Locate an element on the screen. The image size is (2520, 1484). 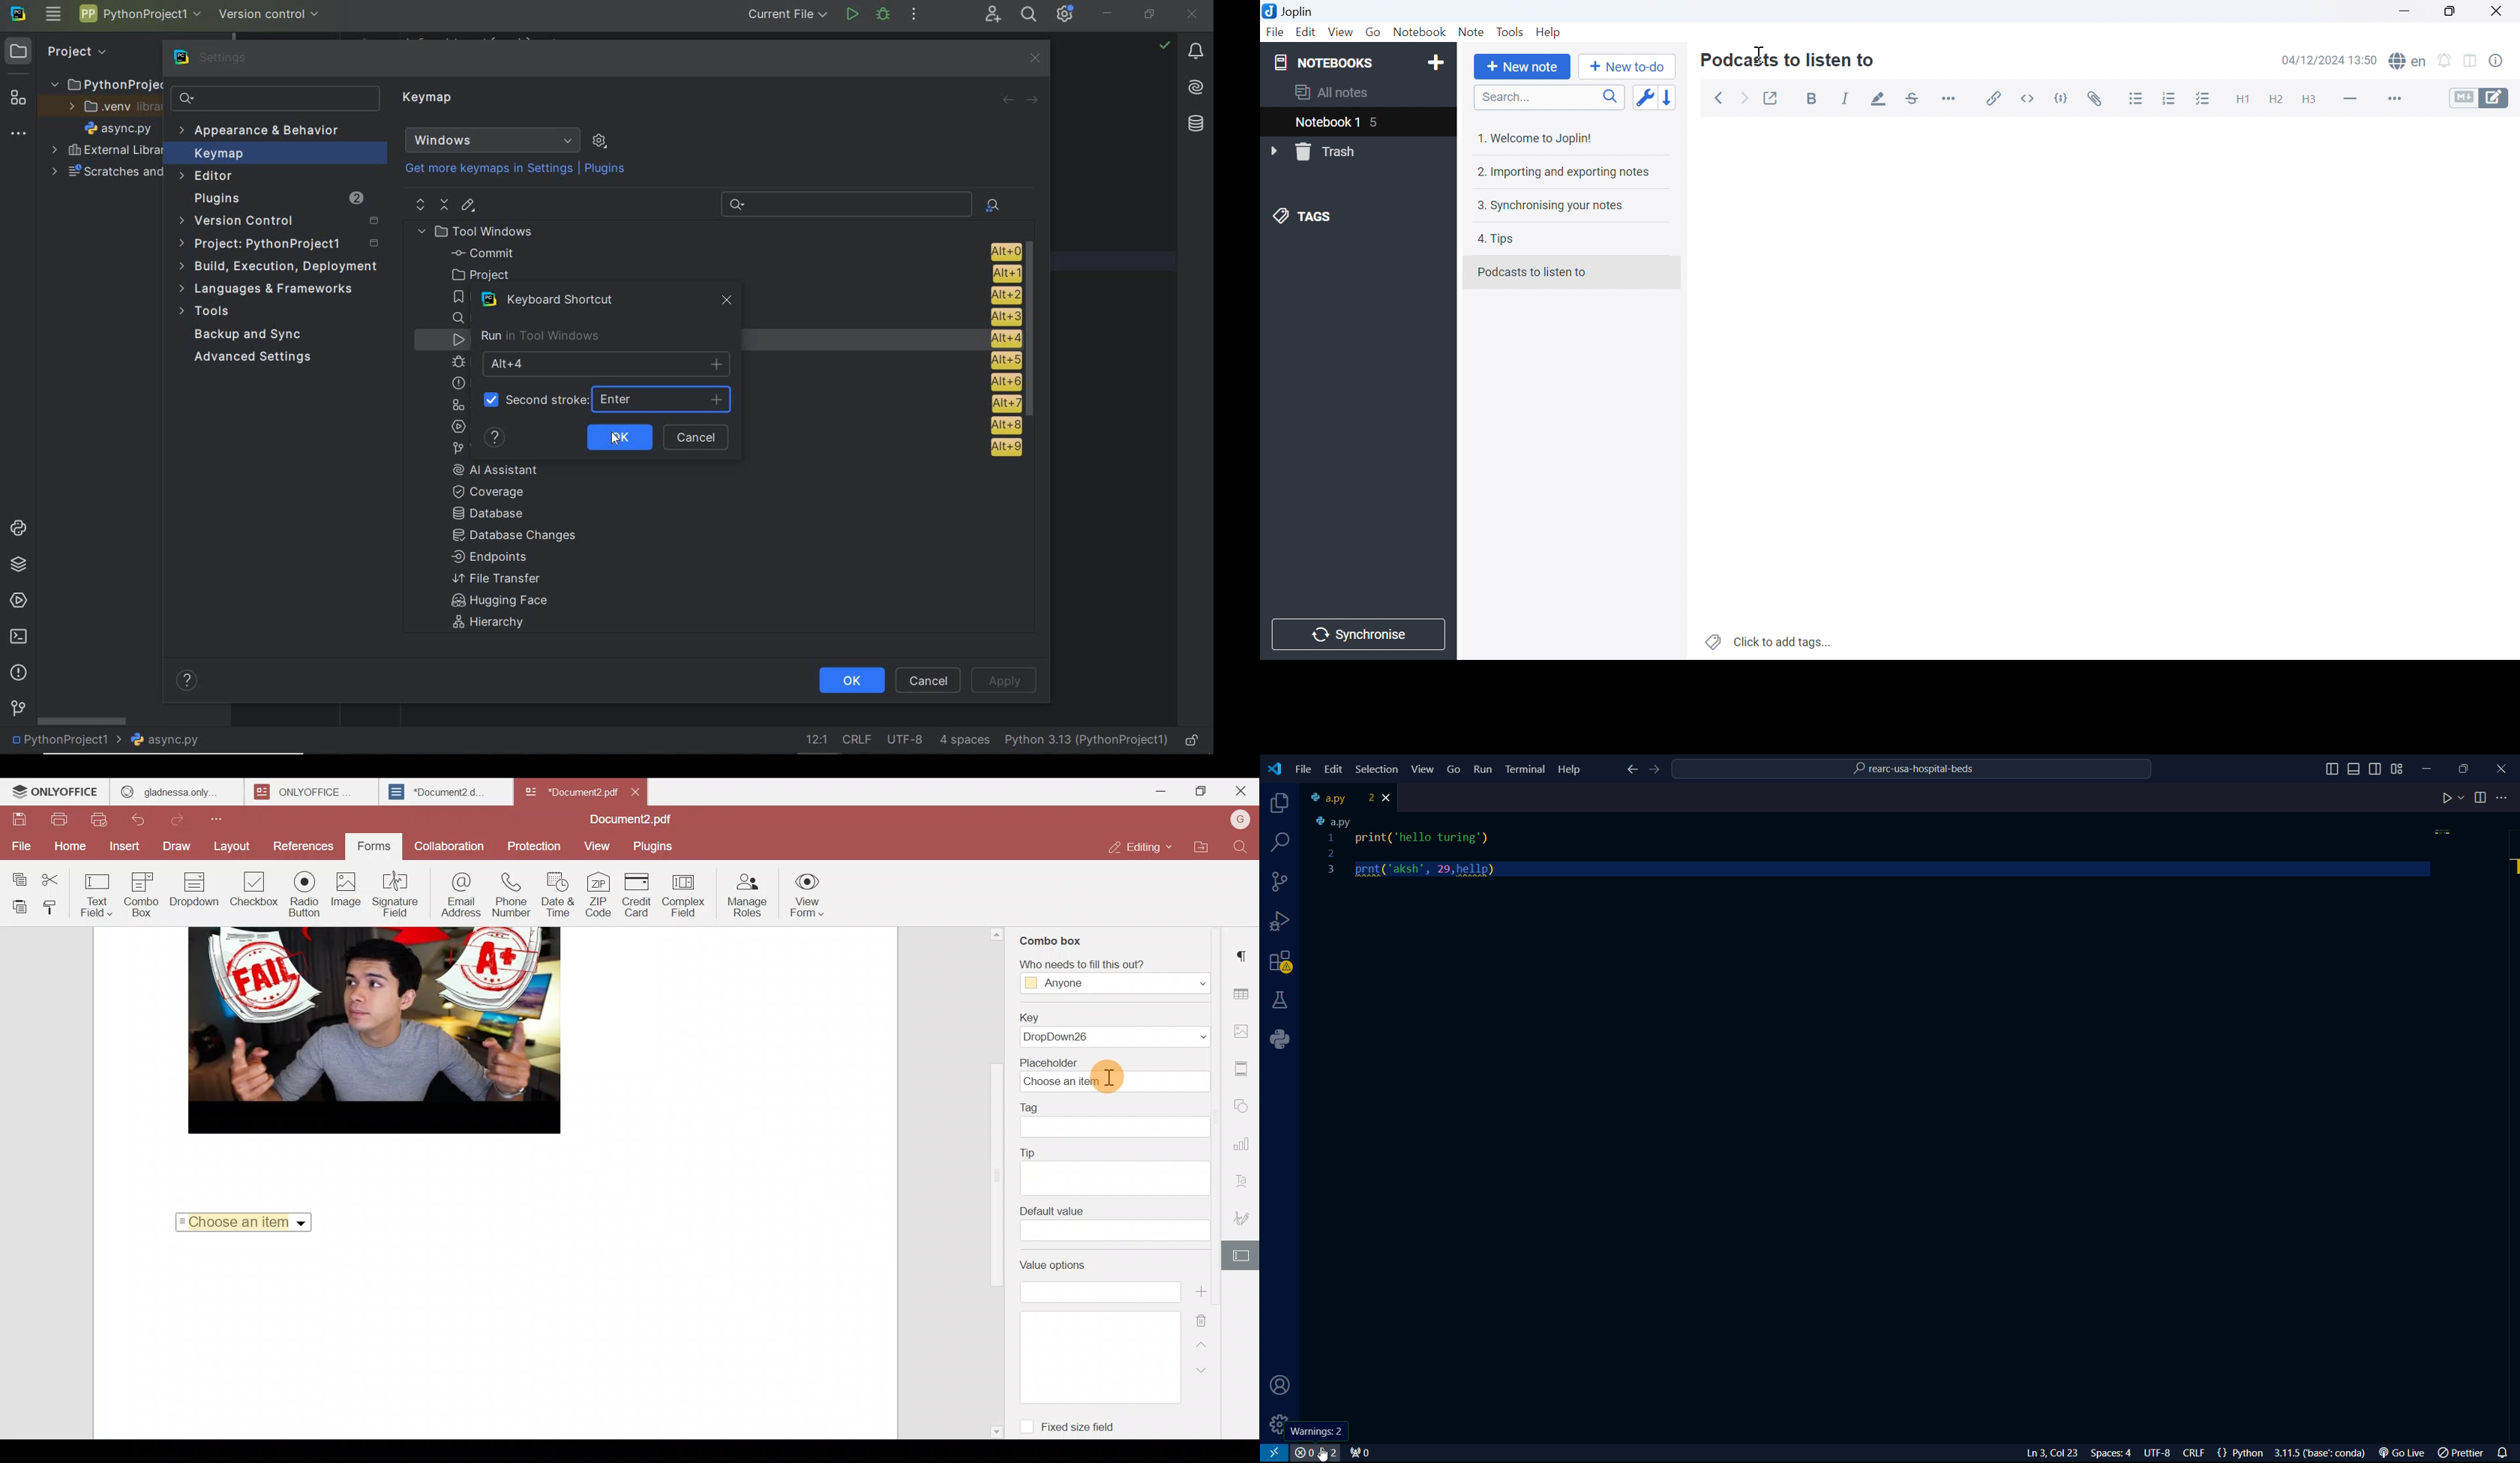
Manage roles is located at coordinates (749, 894).